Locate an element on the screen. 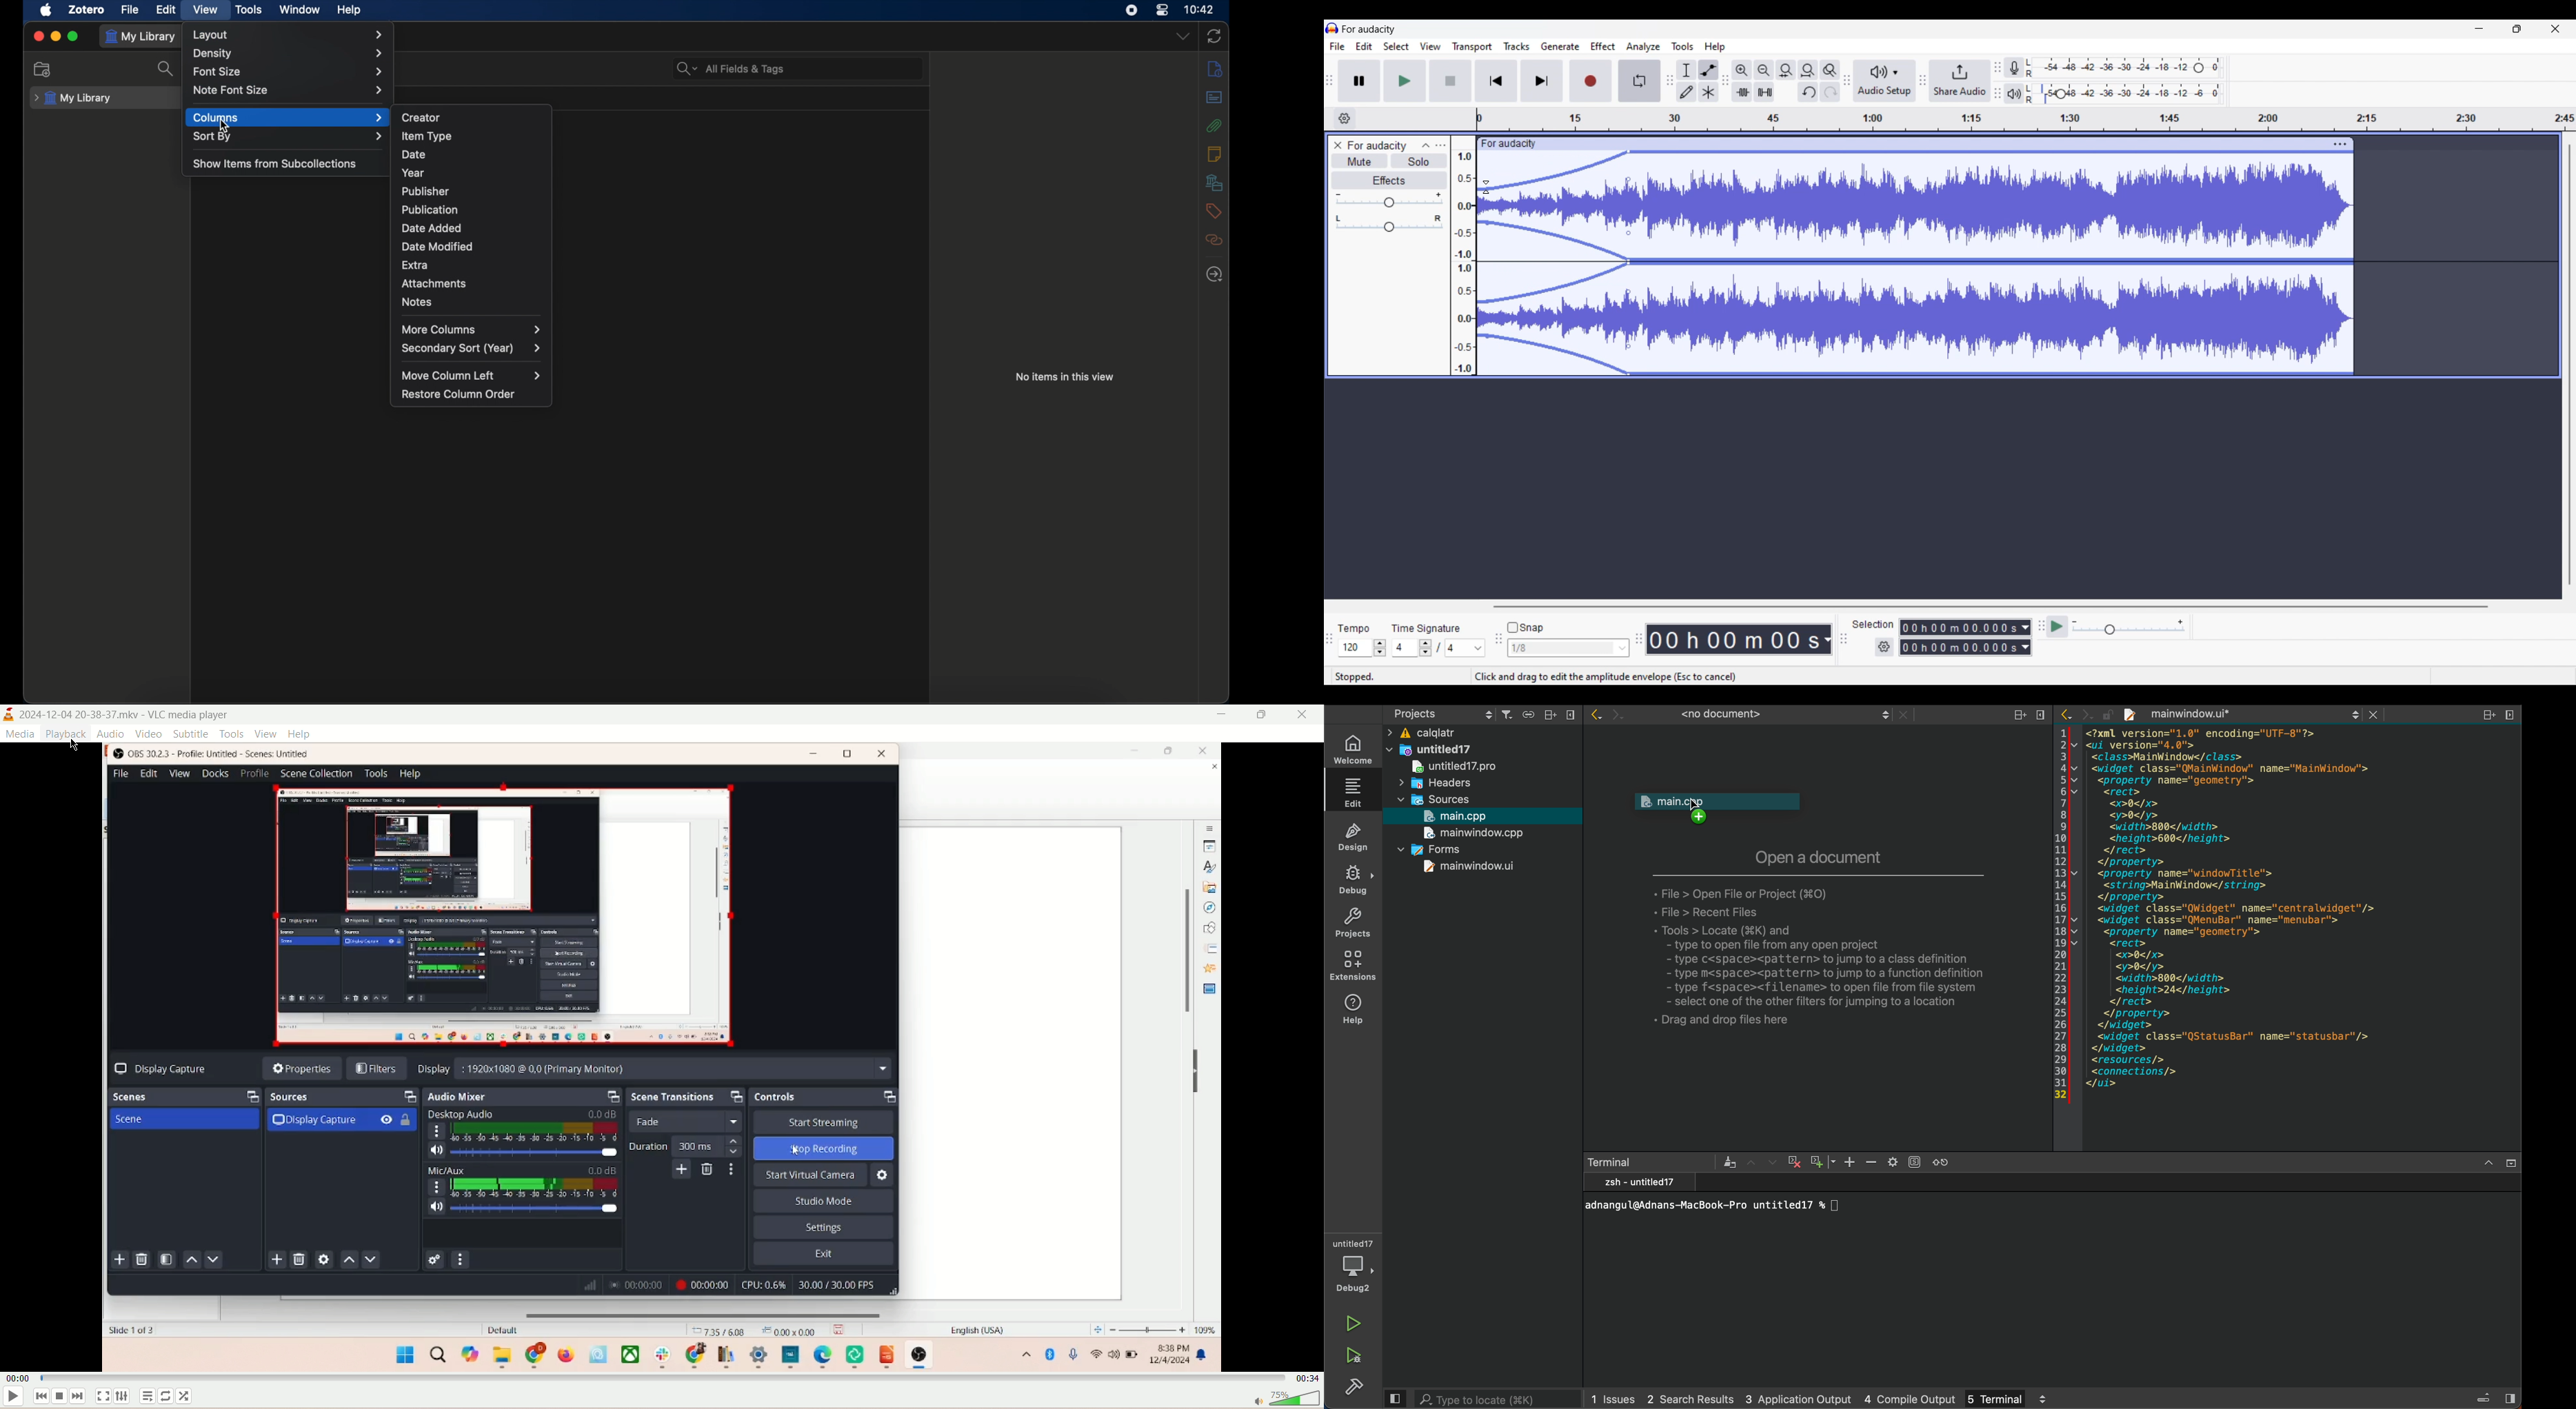 This screenshot has width=2576, height=1428. creator is located at coordinates (422, 117).